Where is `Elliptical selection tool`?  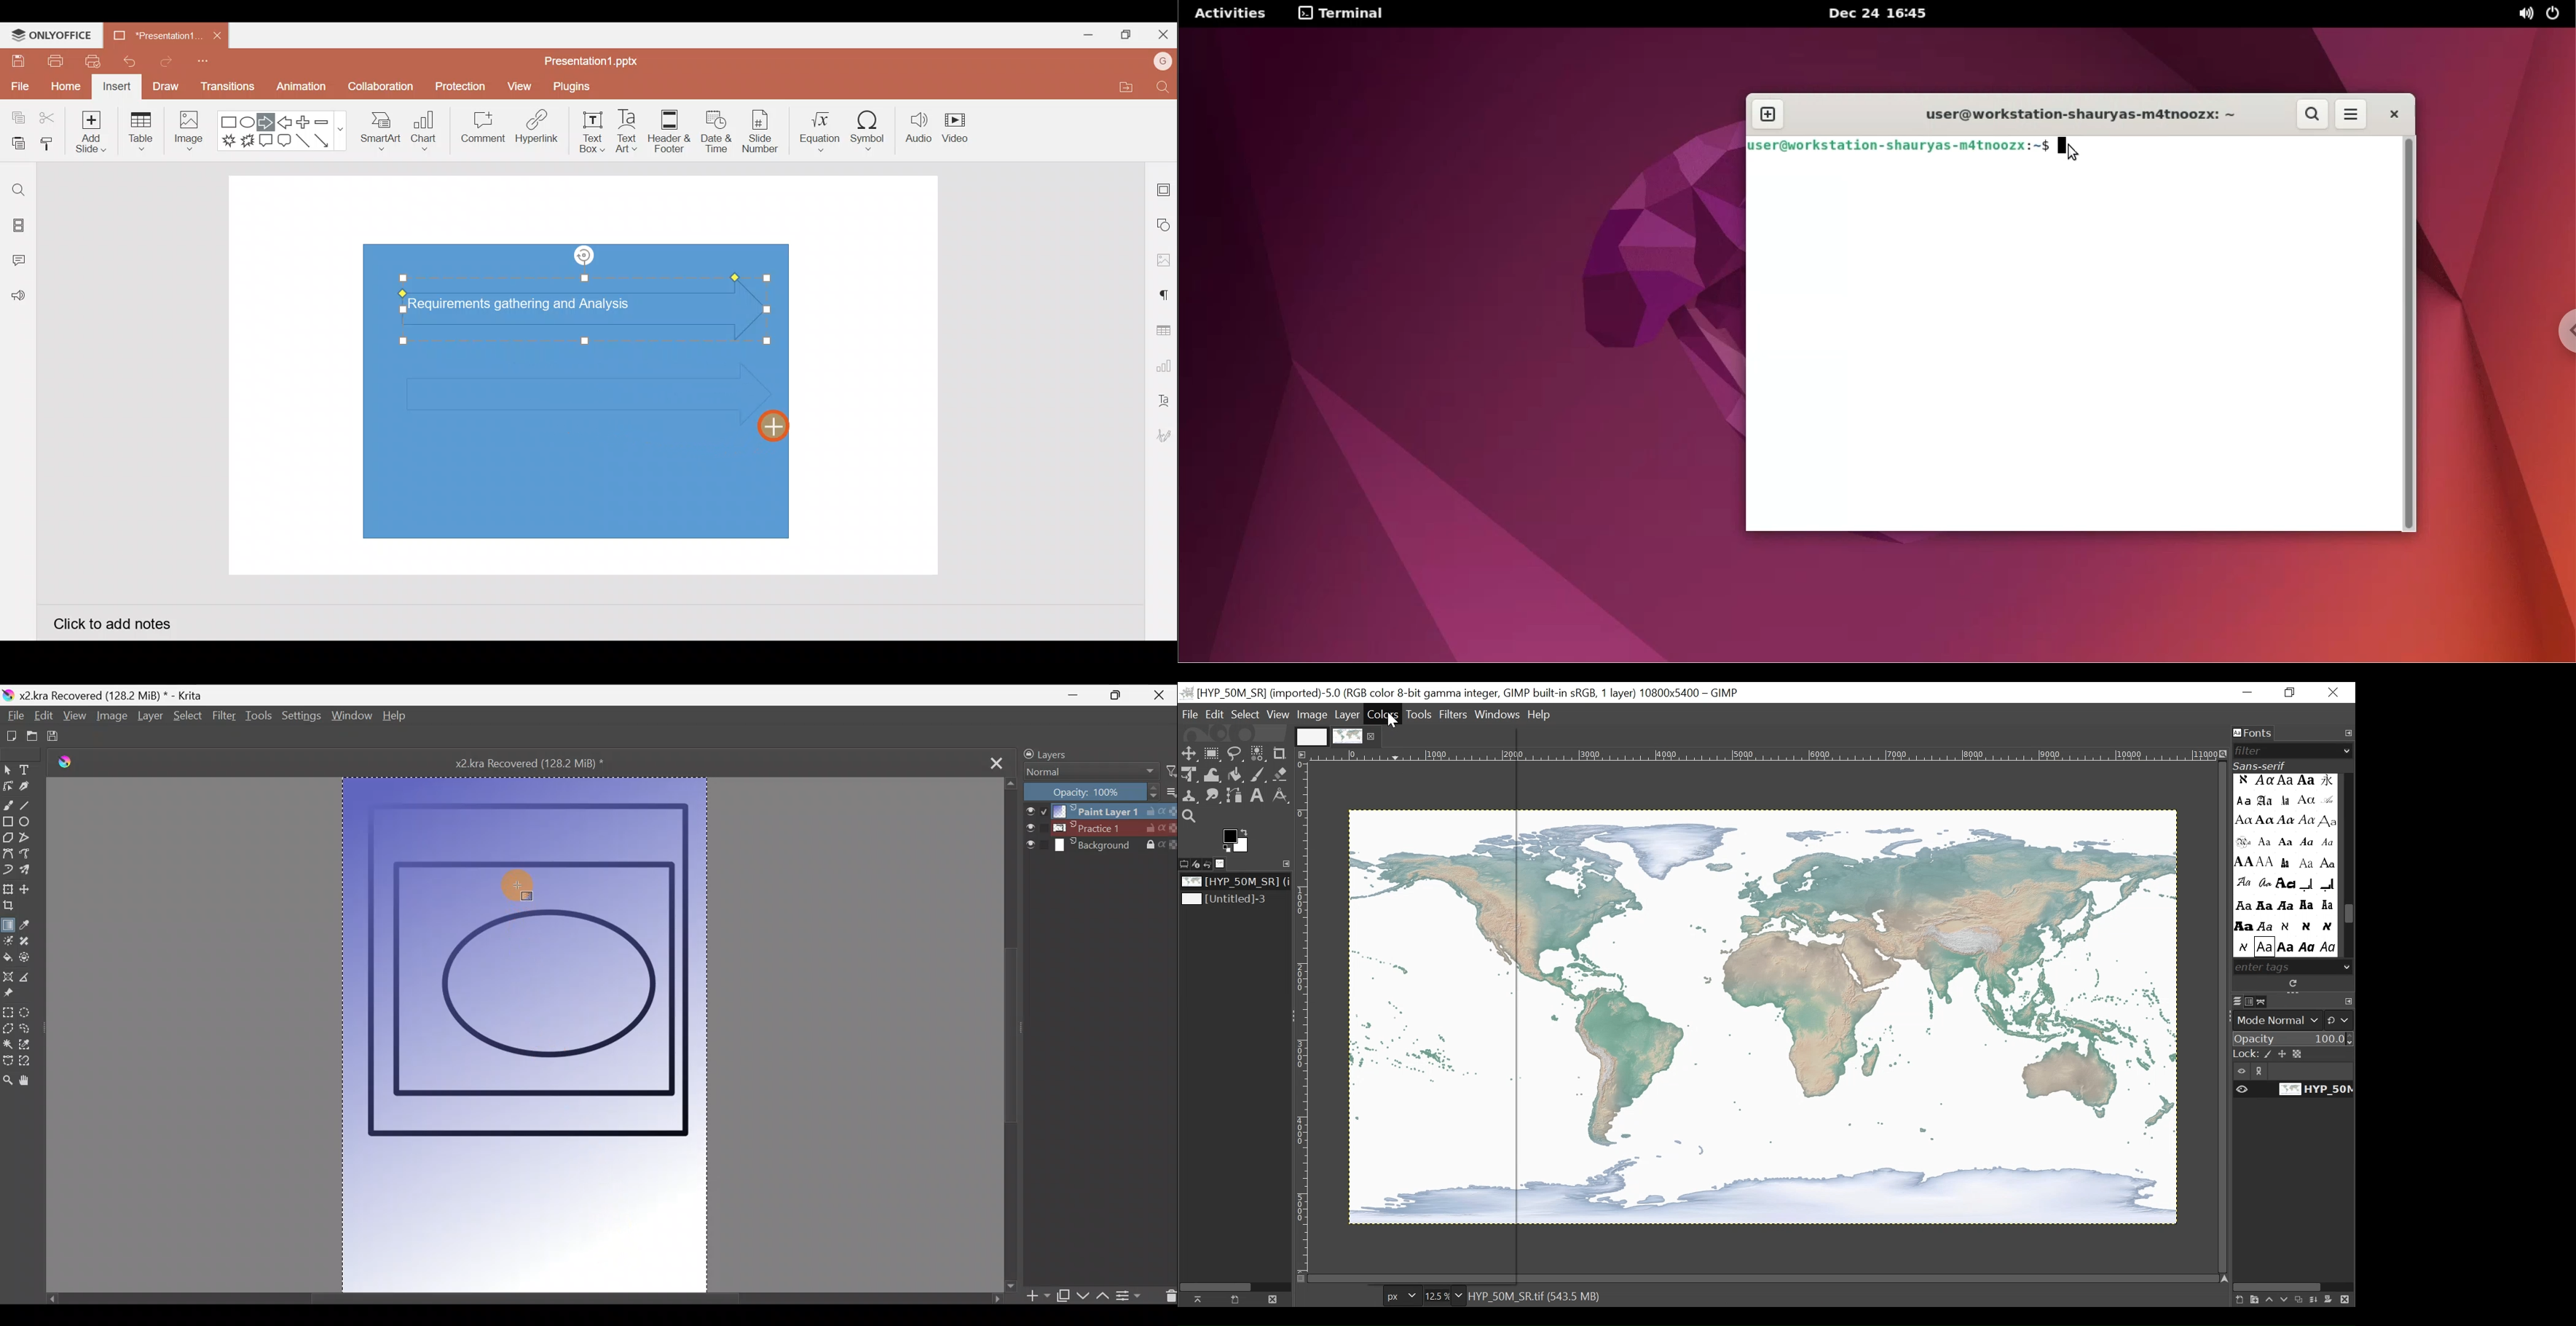
Elliptical selection tool is located at coordinates (28, 1014).